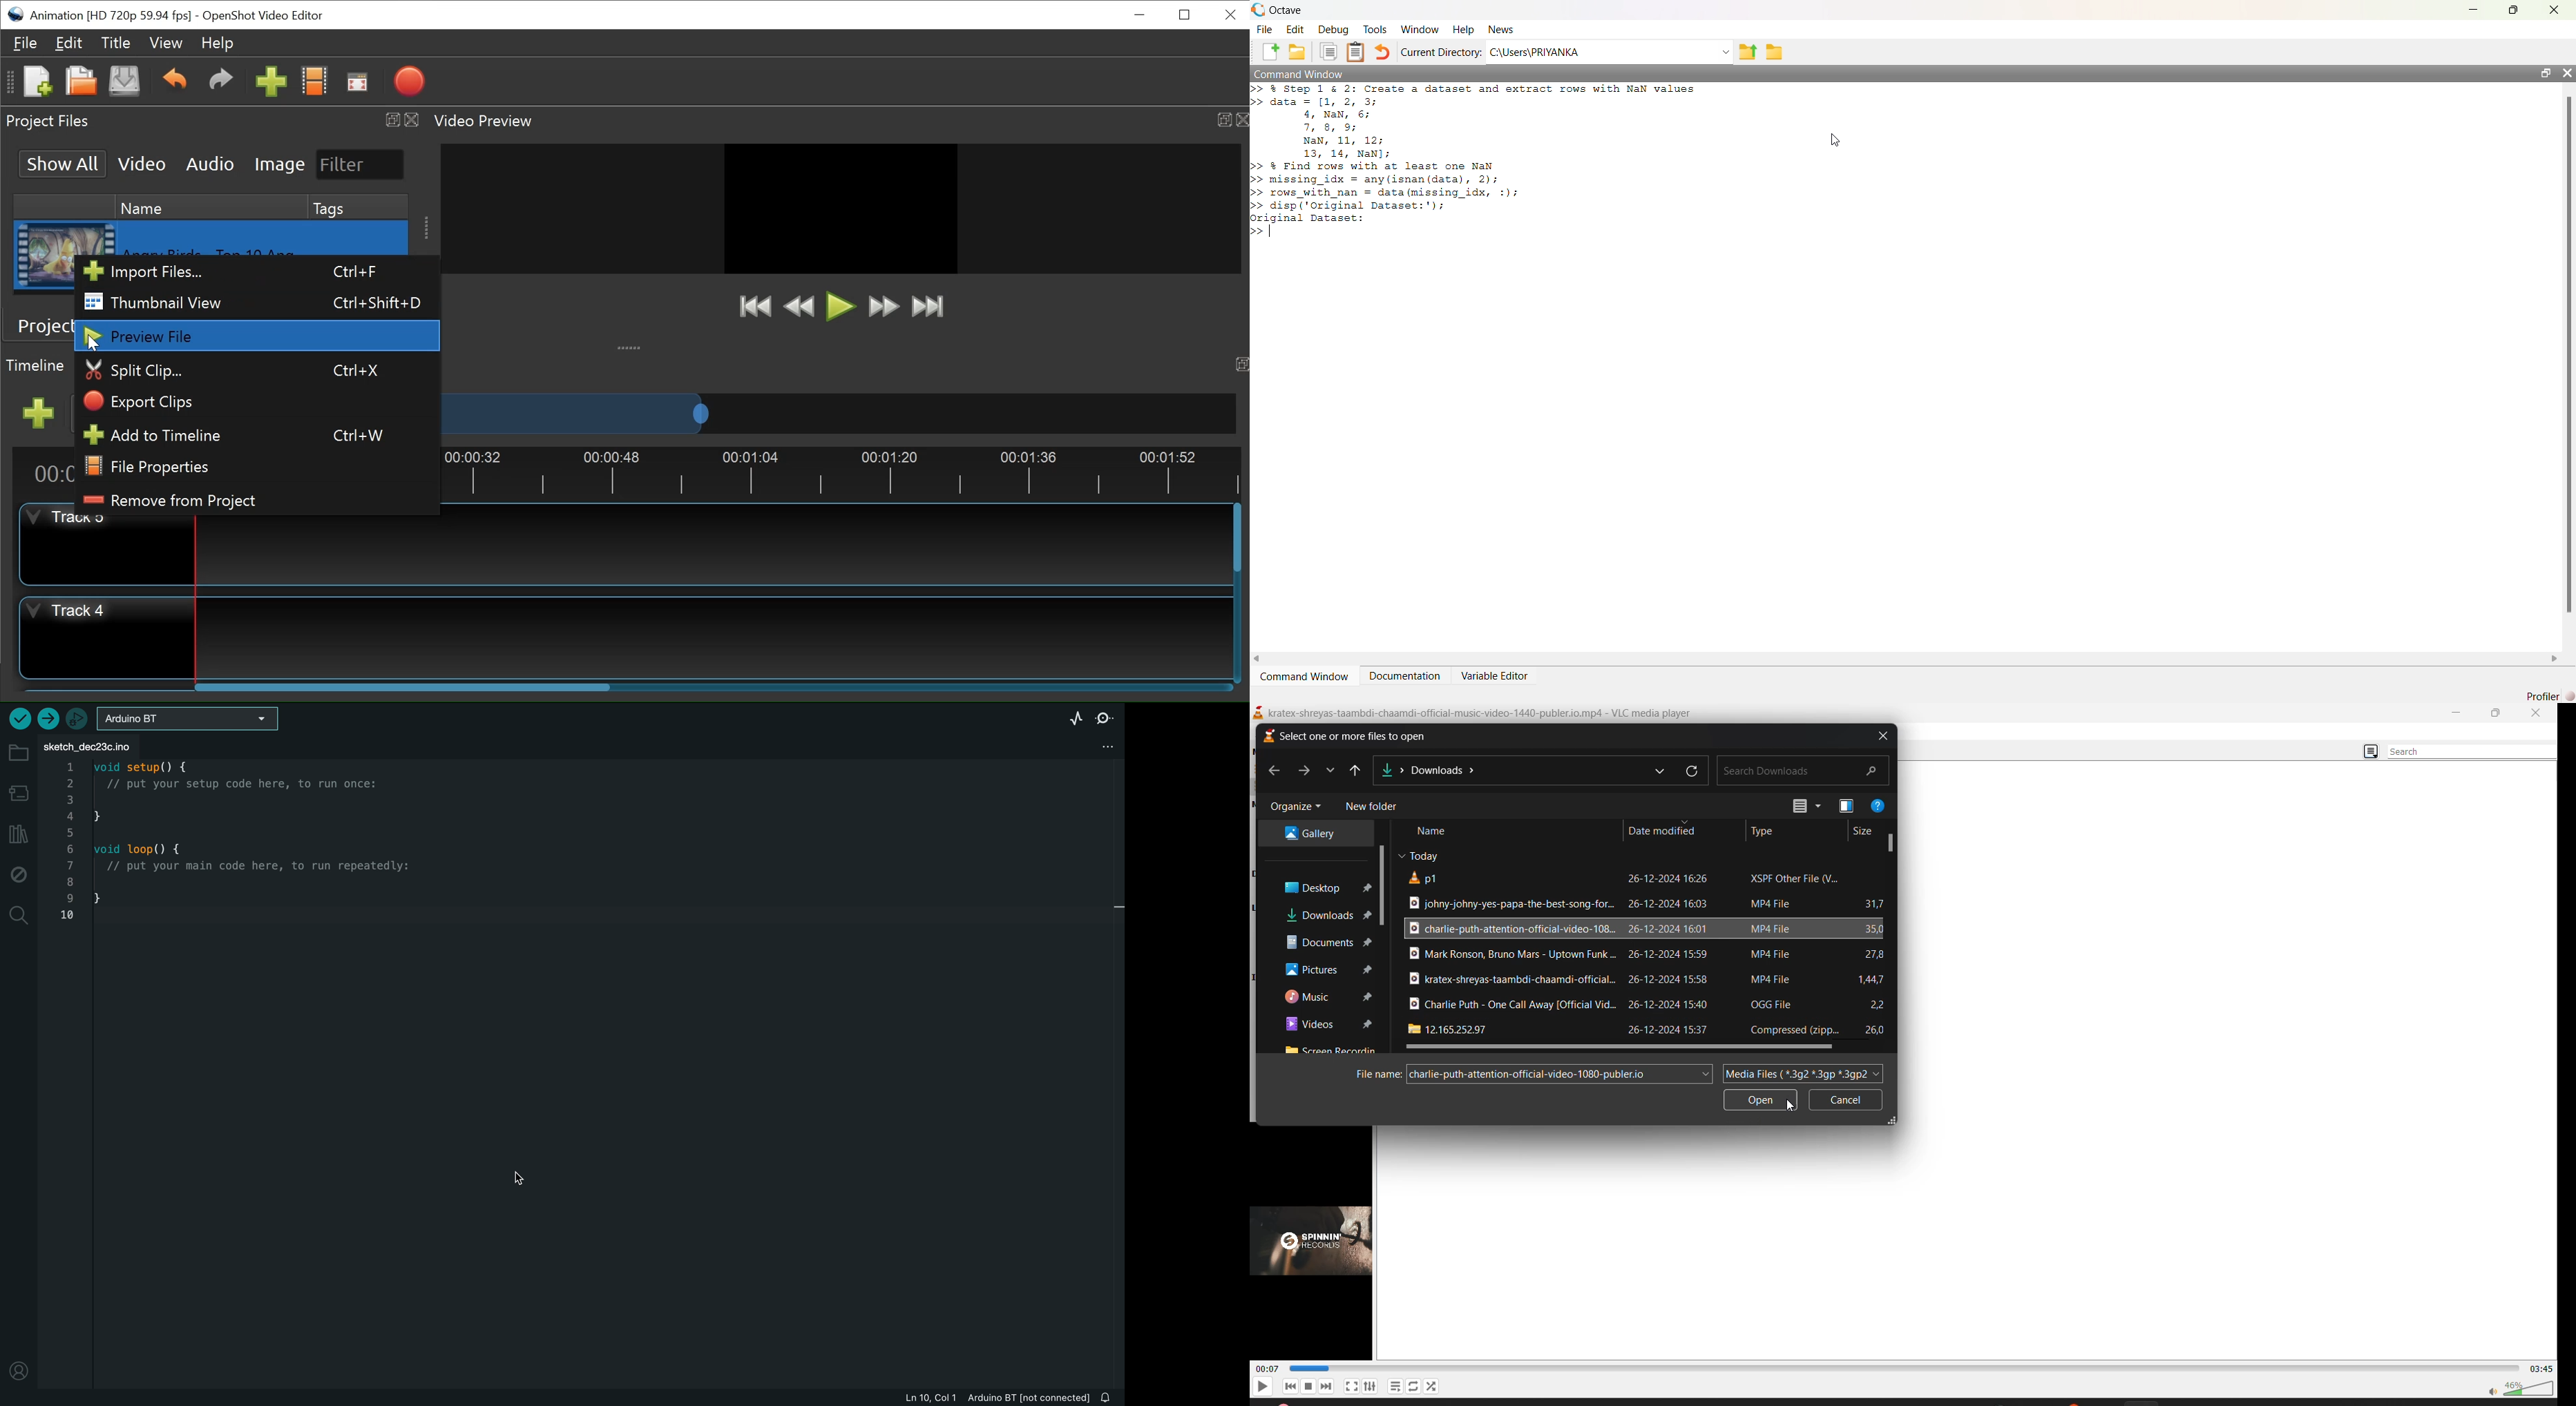 This screenshot has width=2576, height=1428. What do you see at coordinates (1327, 1386) in the screenshot?
I see `next` at bounding box center [1327, 1386].